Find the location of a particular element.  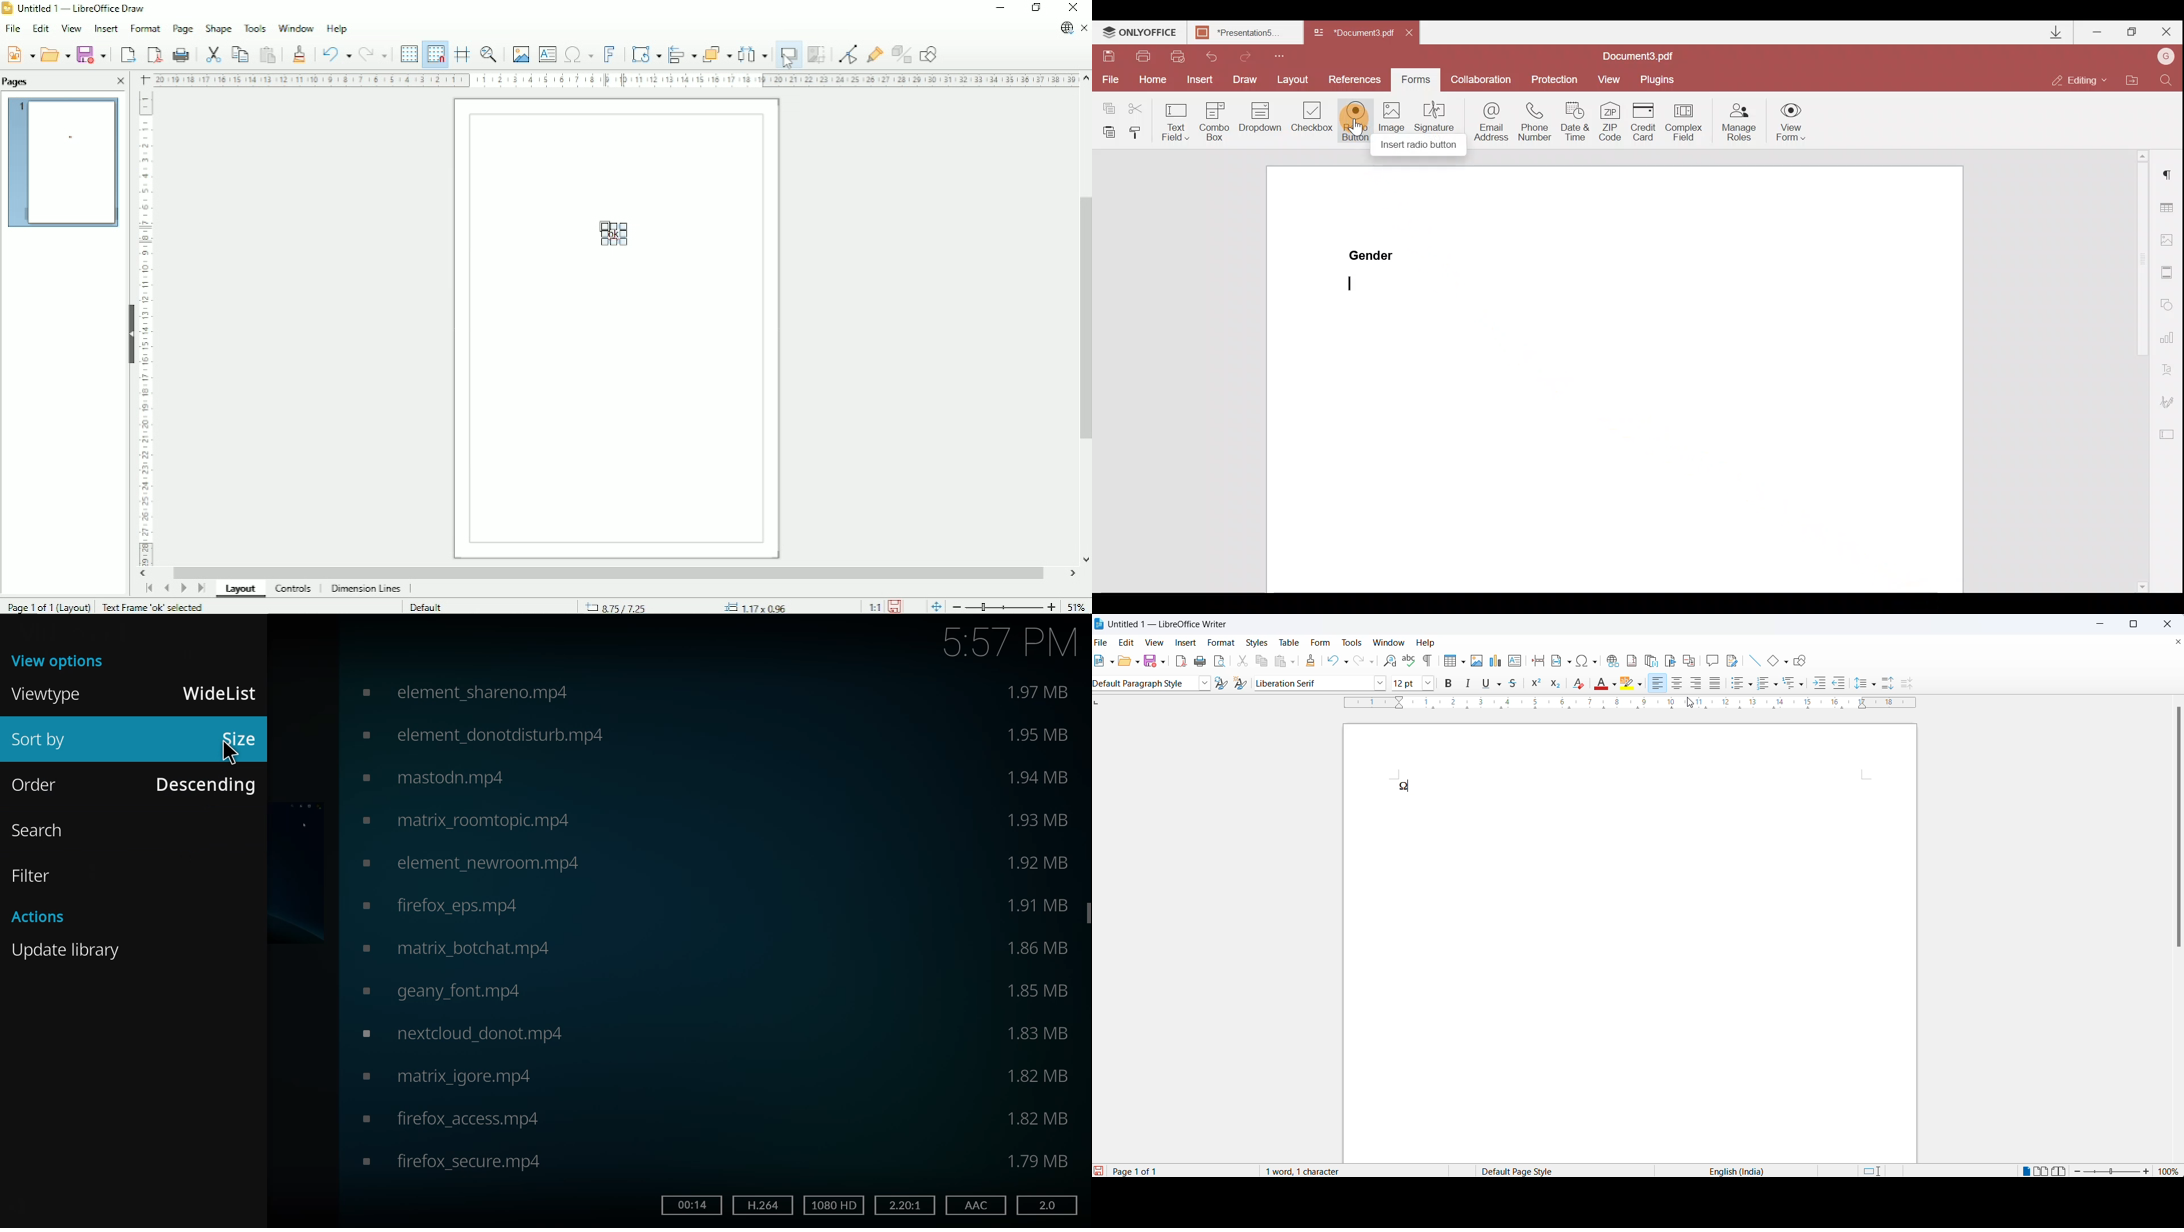

video is located at coordinates (464, 690).